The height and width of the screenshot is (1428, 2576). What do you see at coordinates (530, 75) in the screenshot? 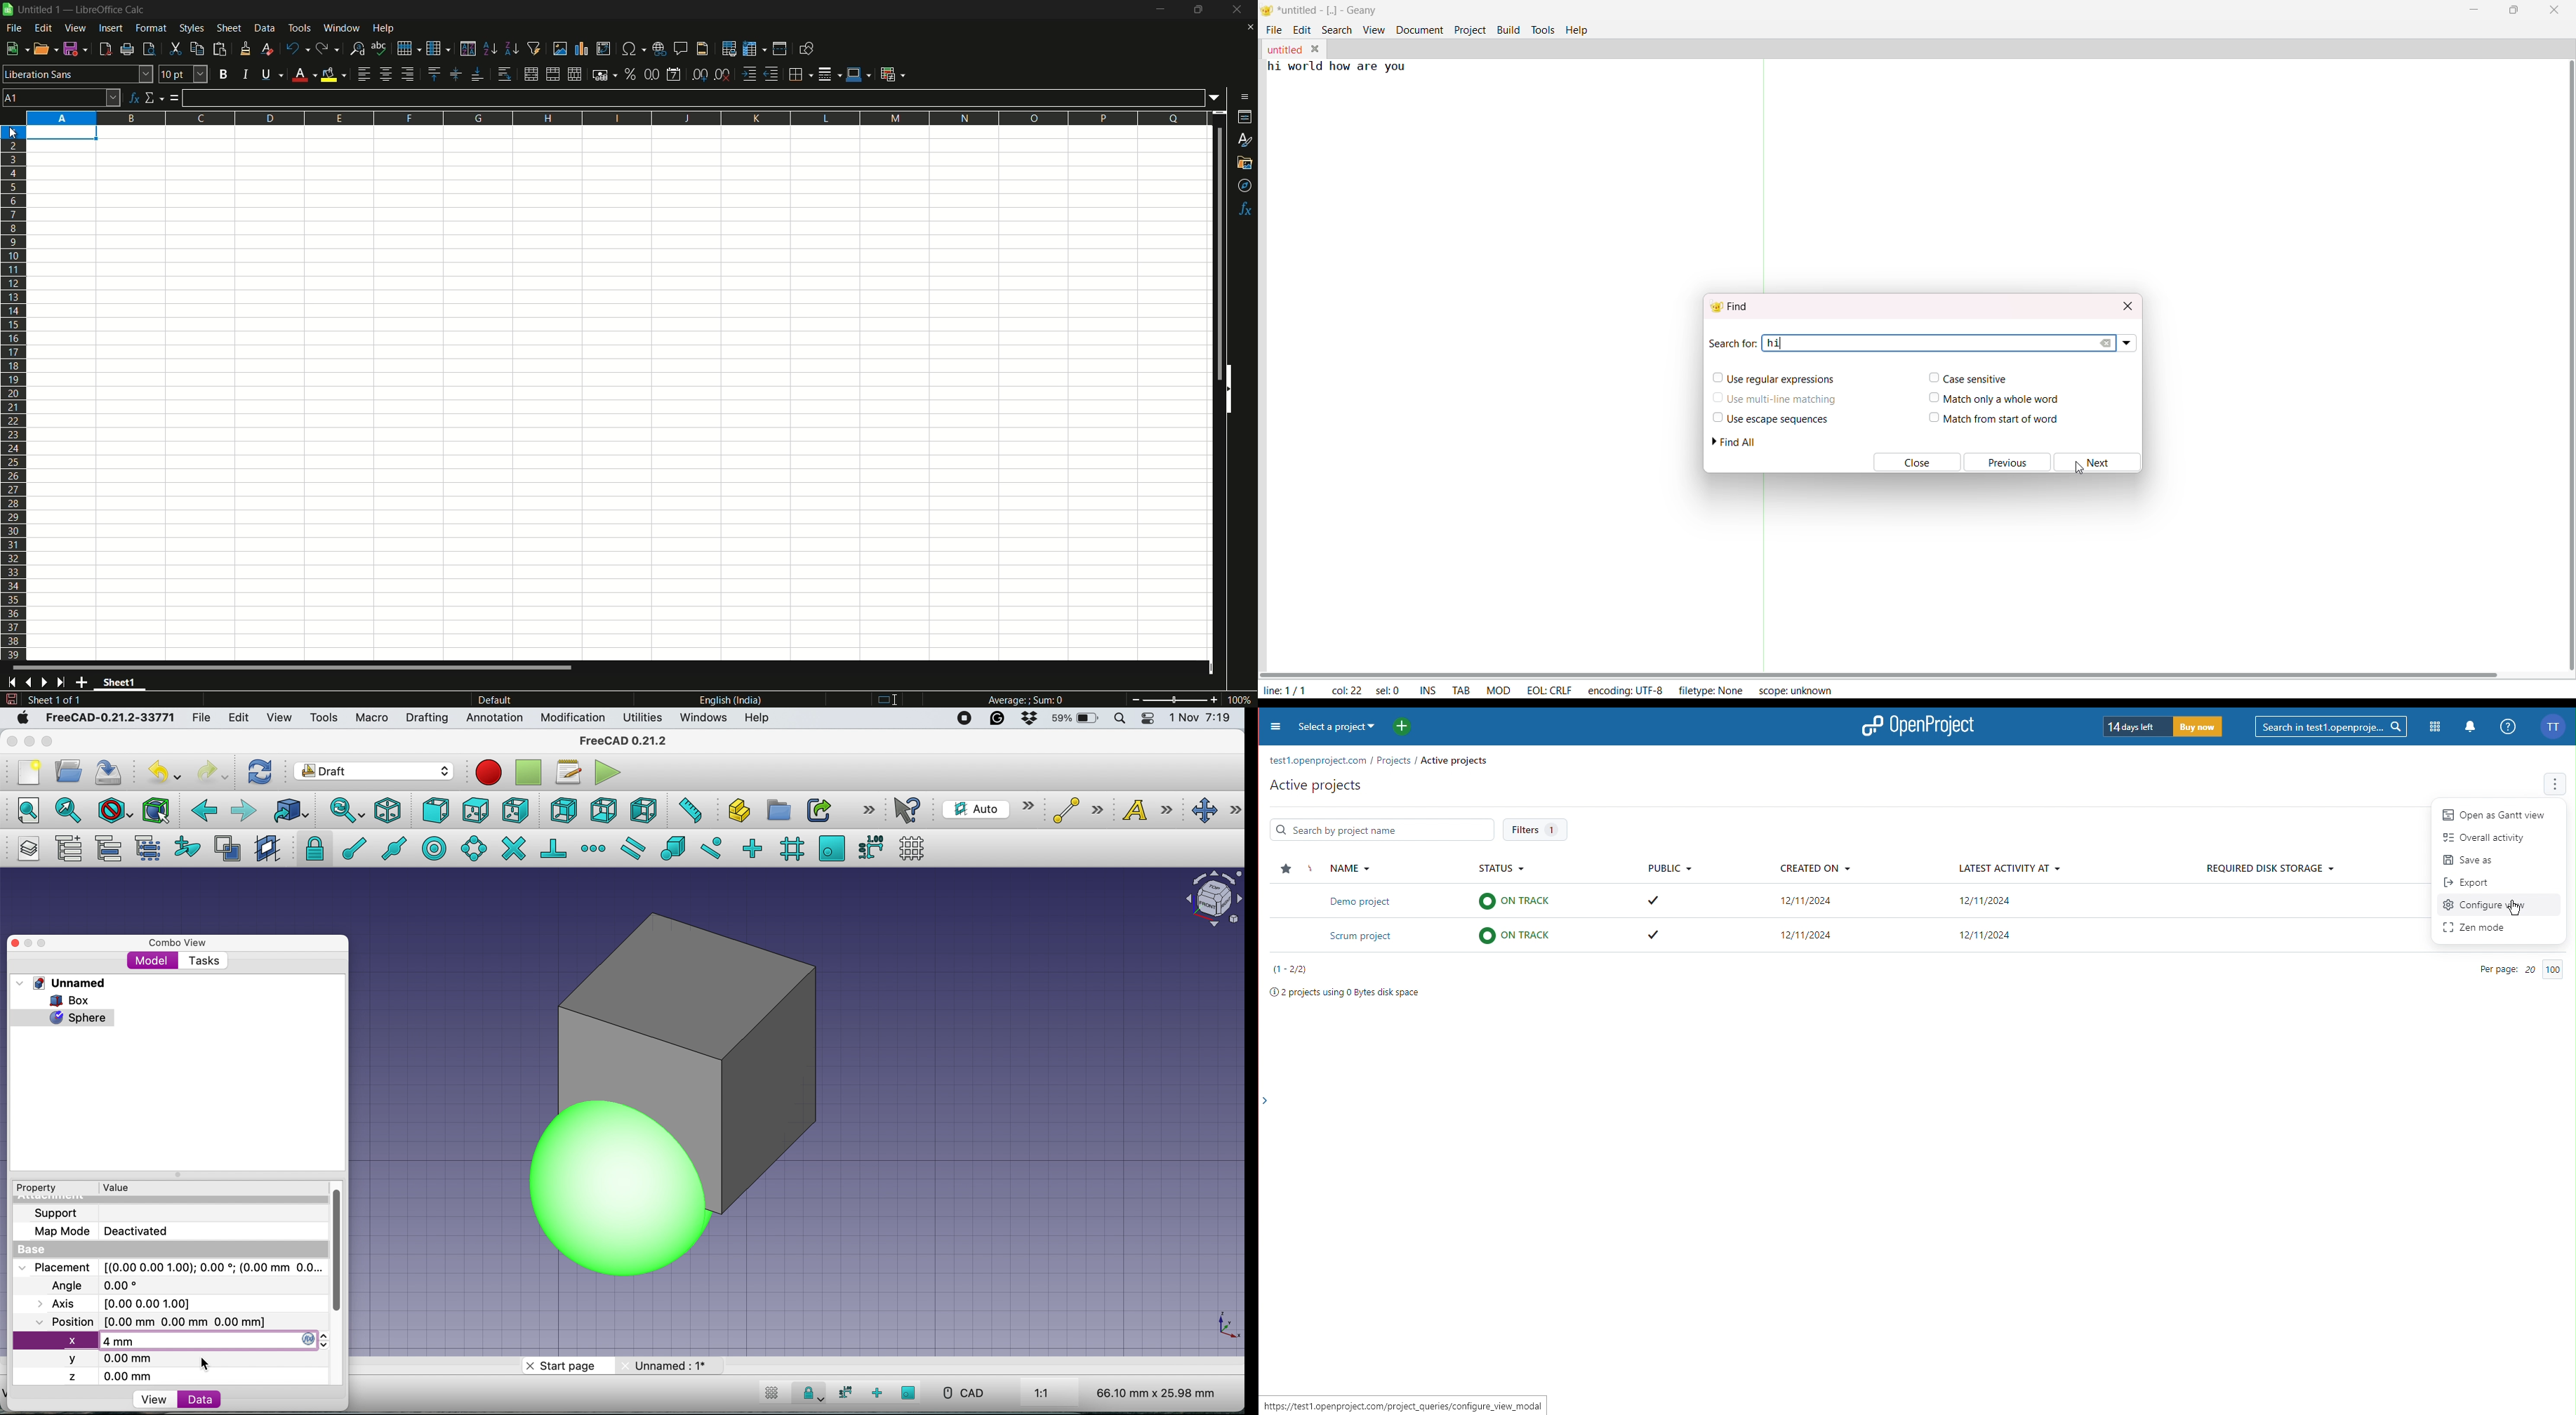
I see `merge and center or unmerge depending on the current toggle state` at bounding box center [530, 75].